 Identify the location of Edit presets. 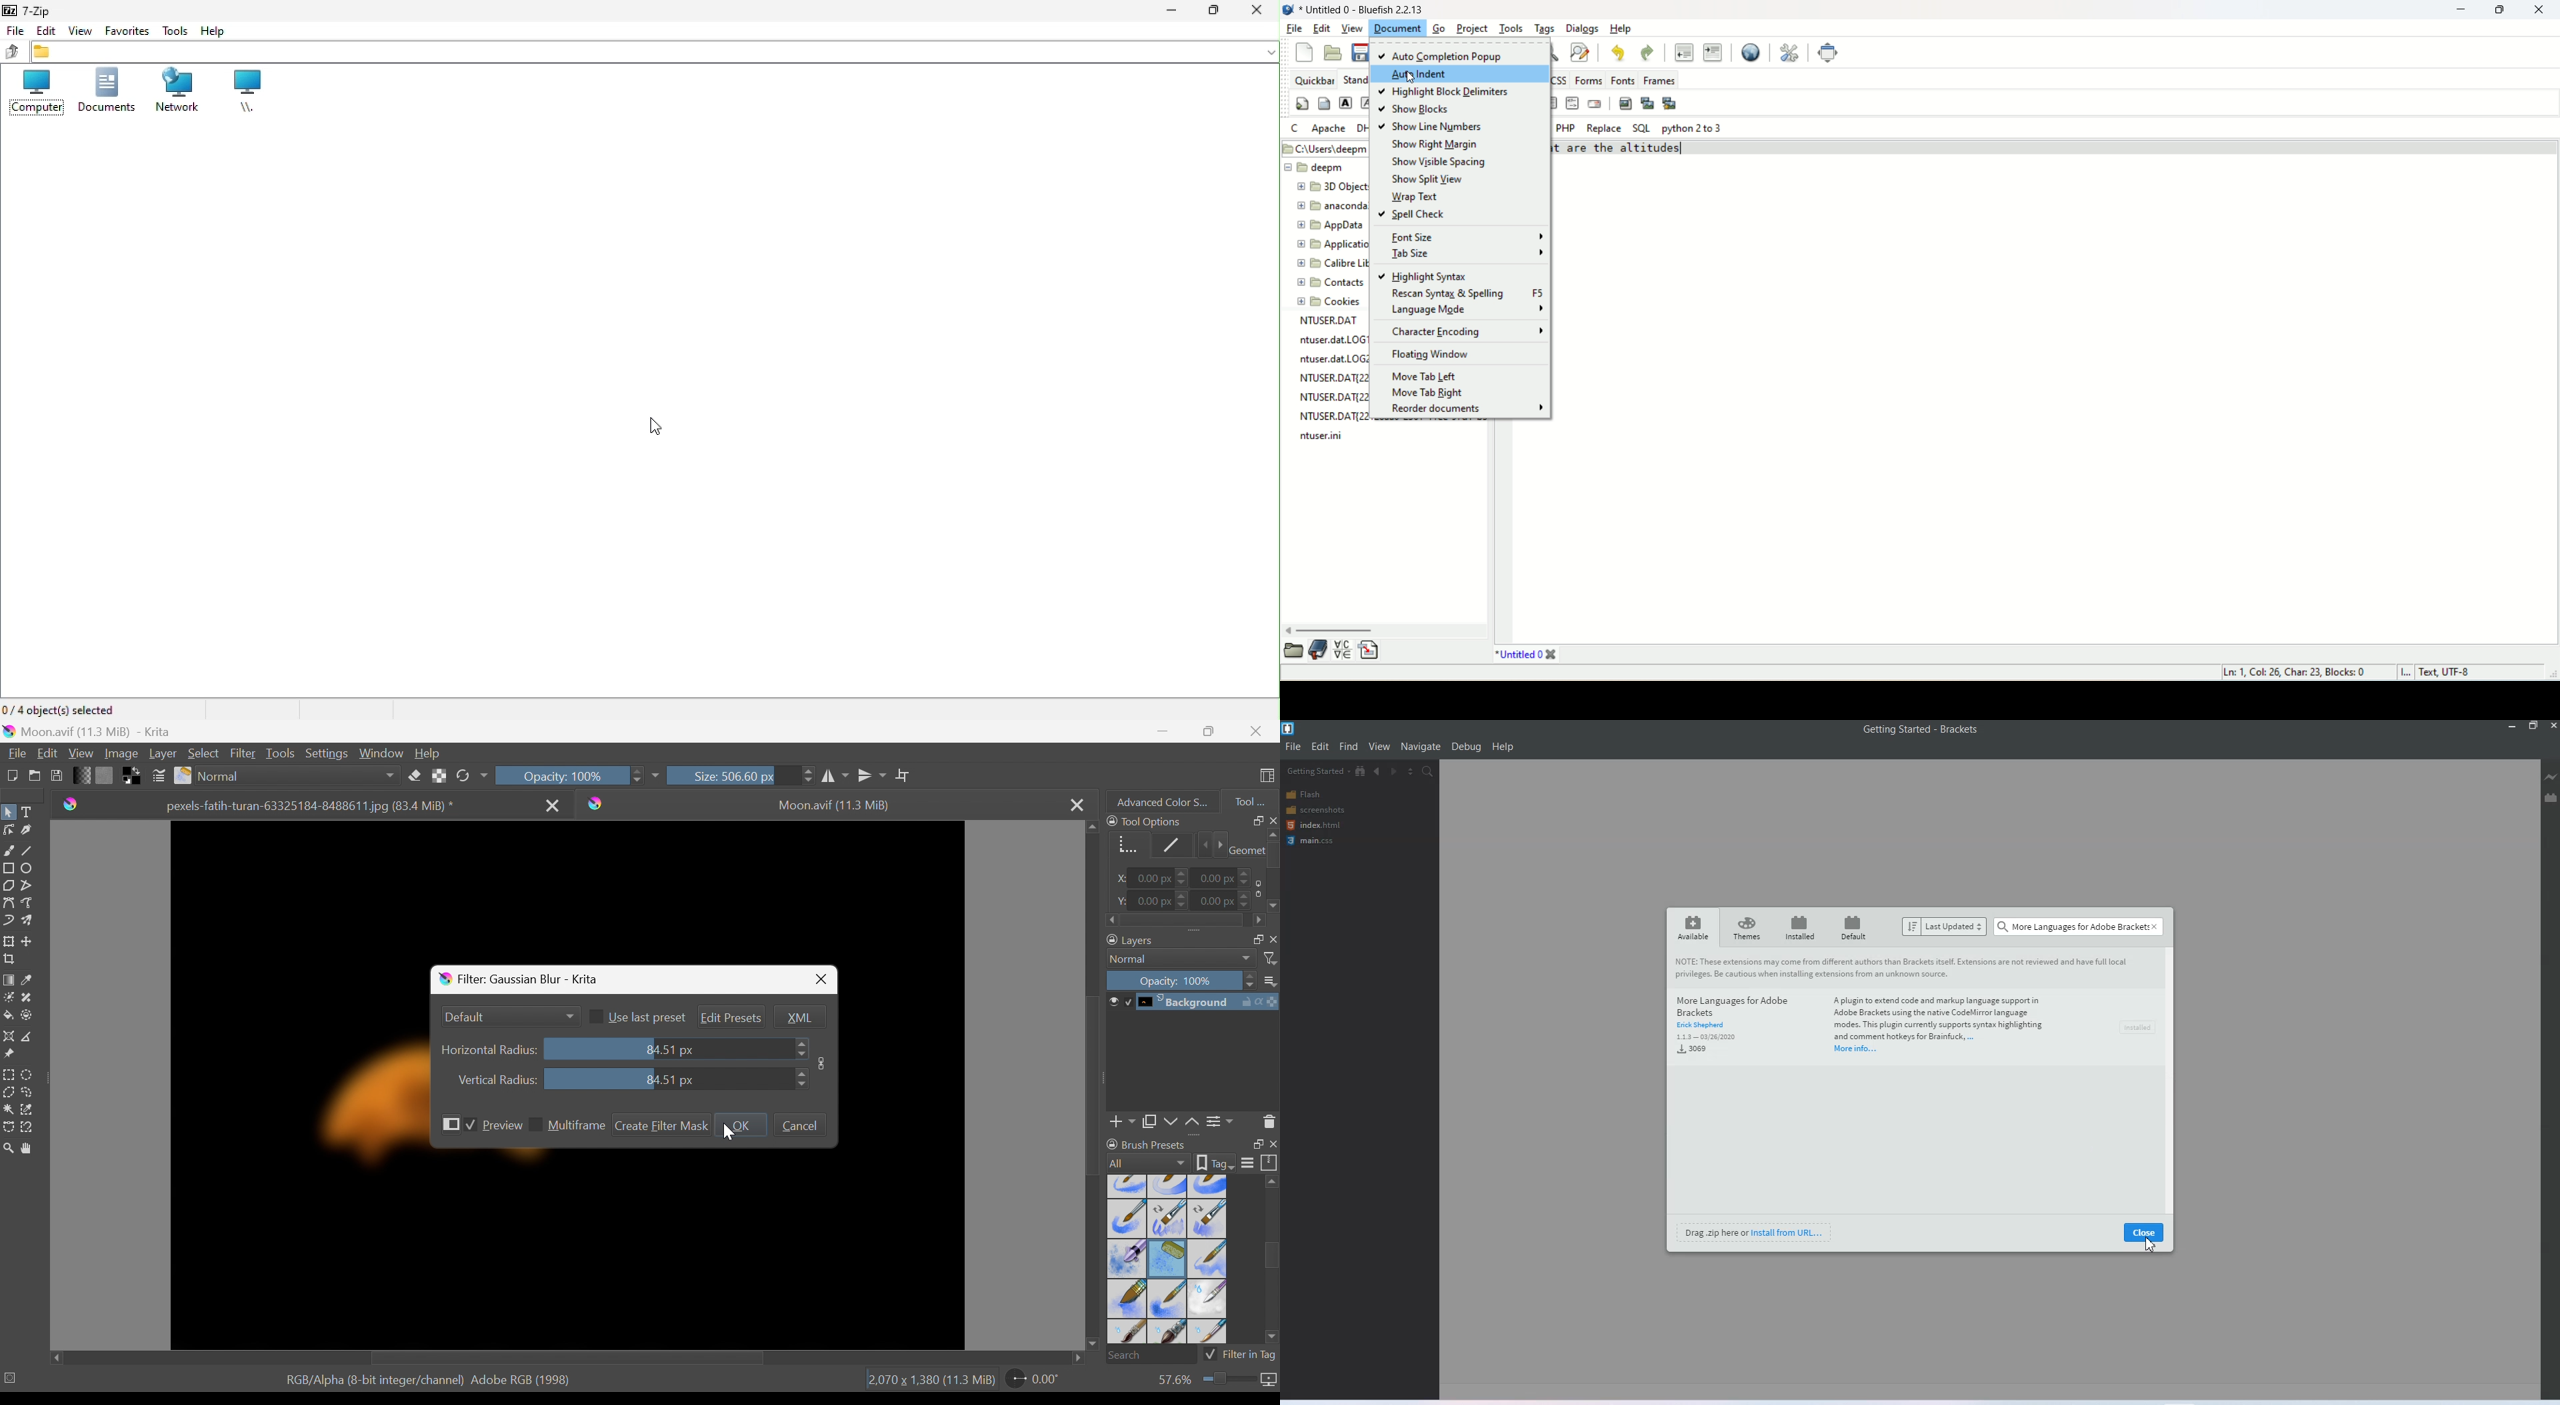
(731, 1017).